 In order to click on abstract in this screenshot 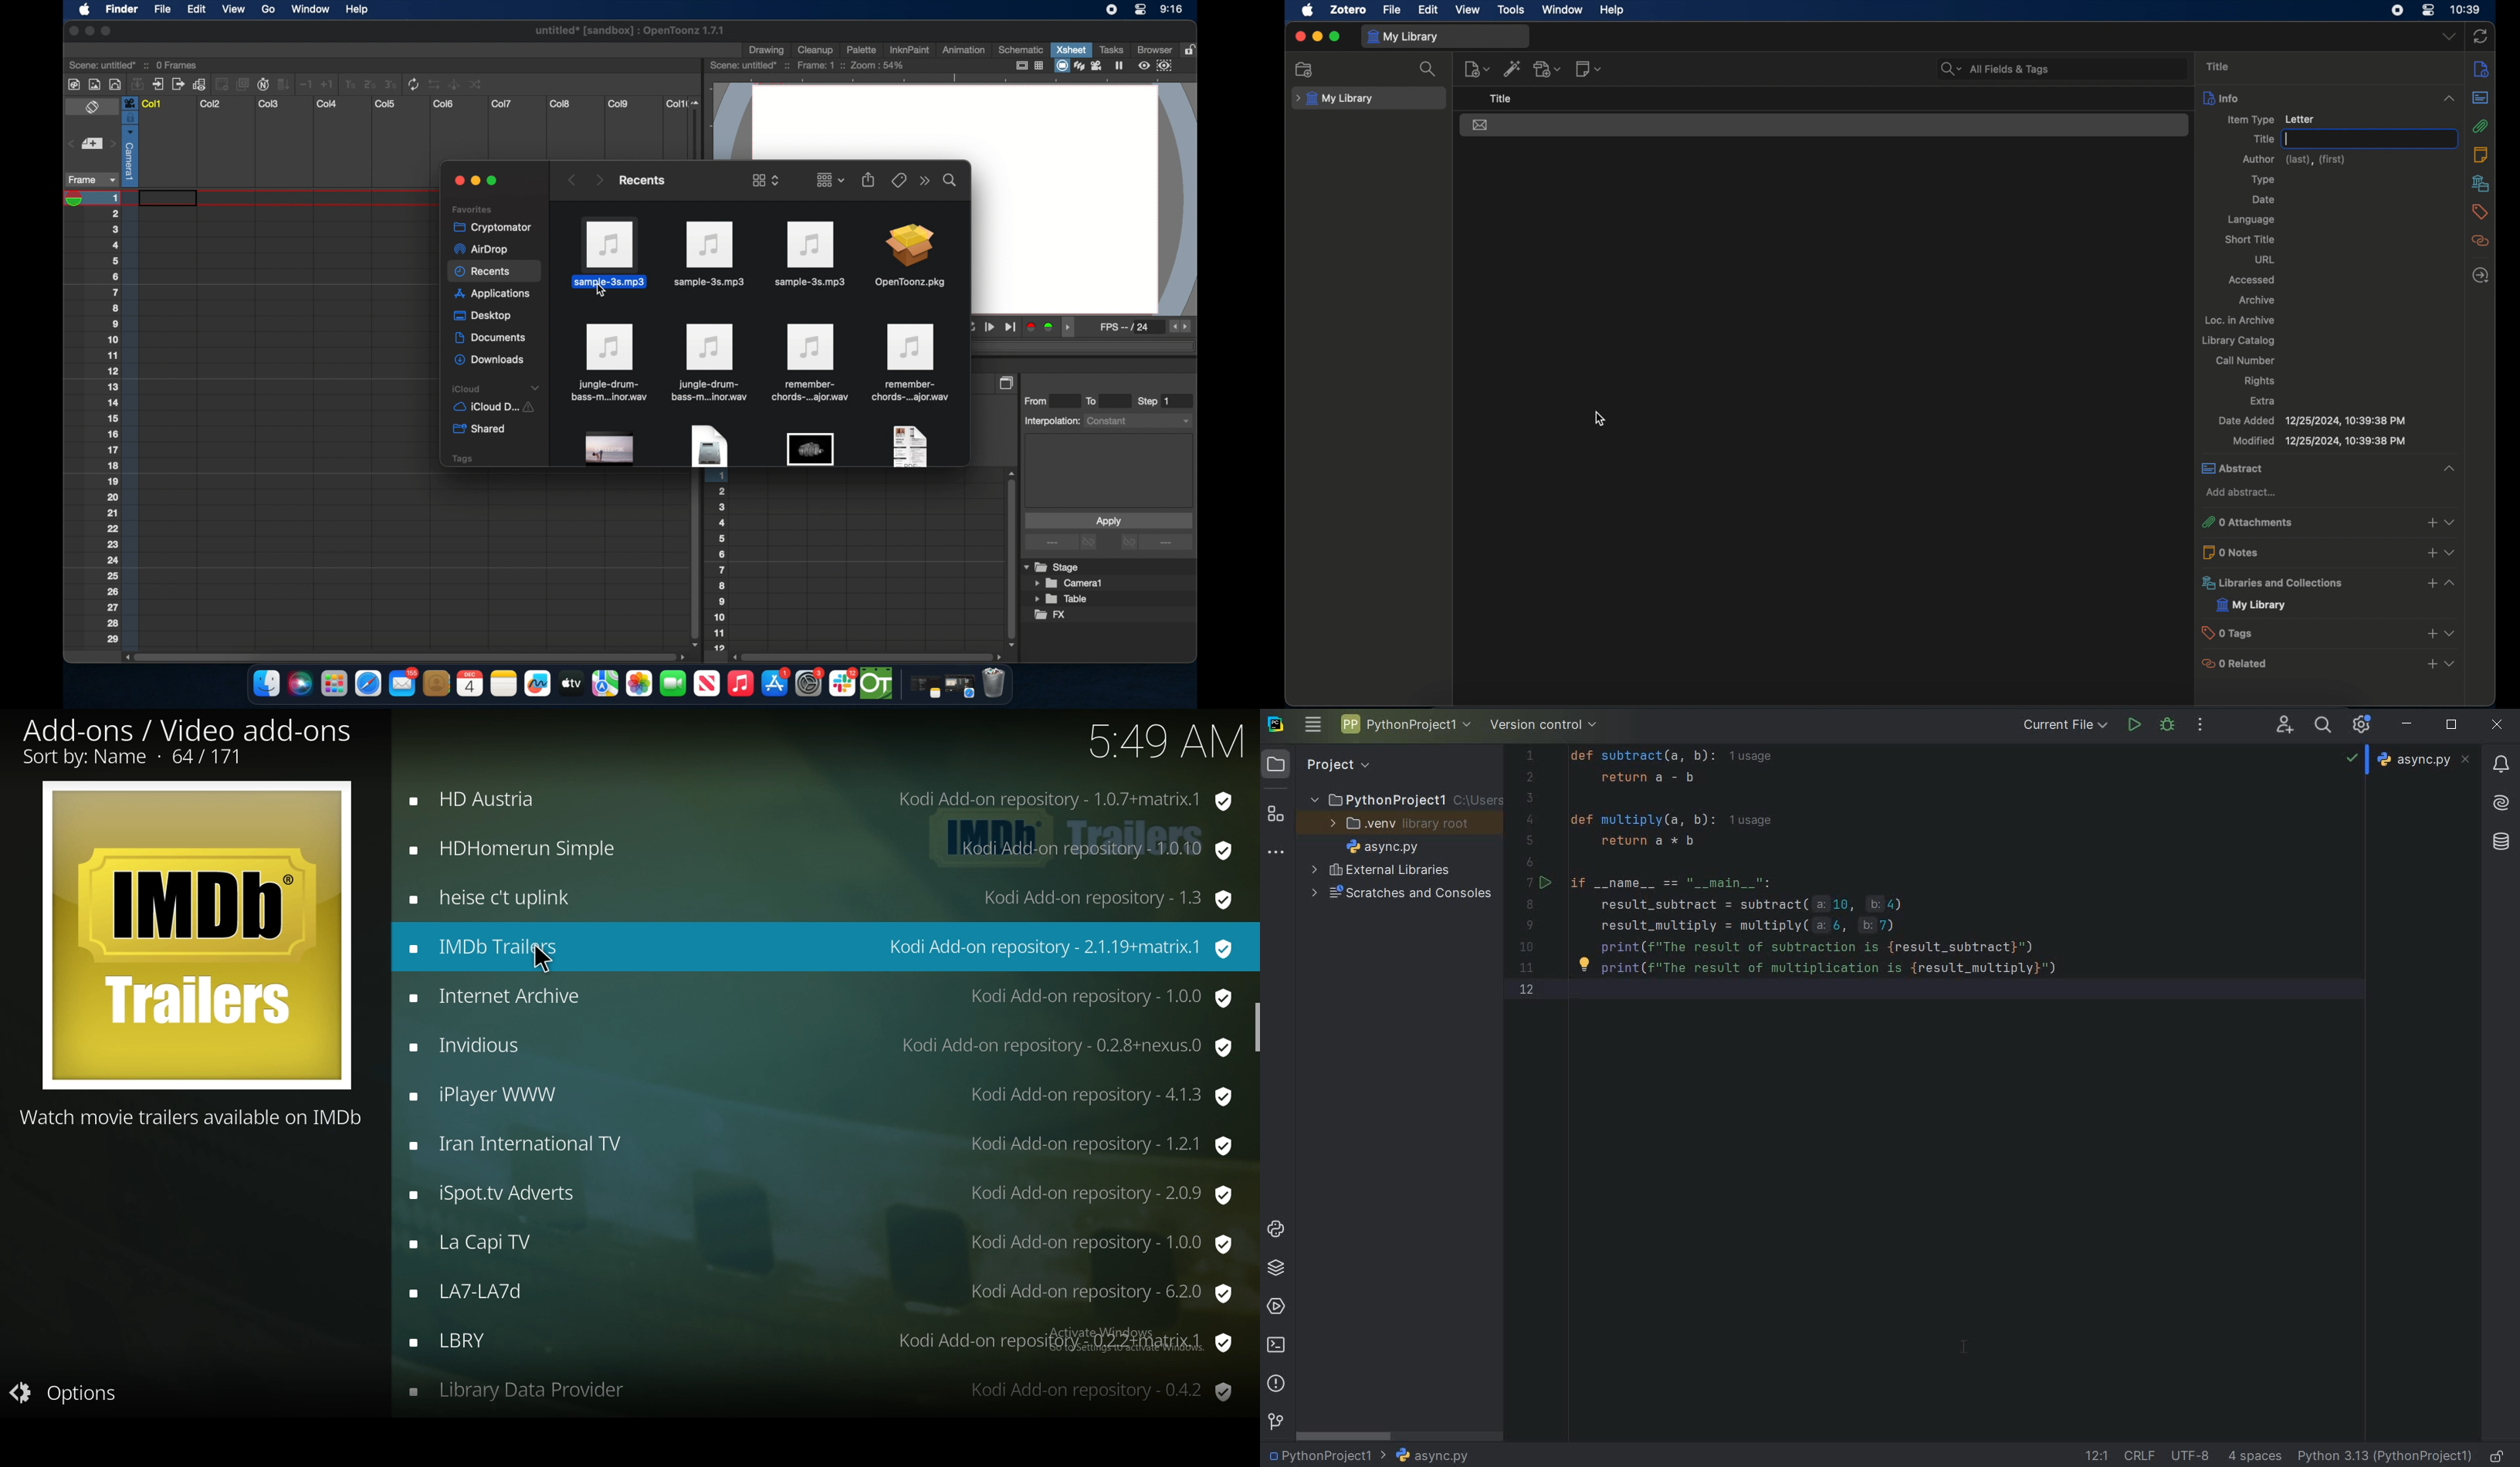, I will do `click(2481, 97)`.